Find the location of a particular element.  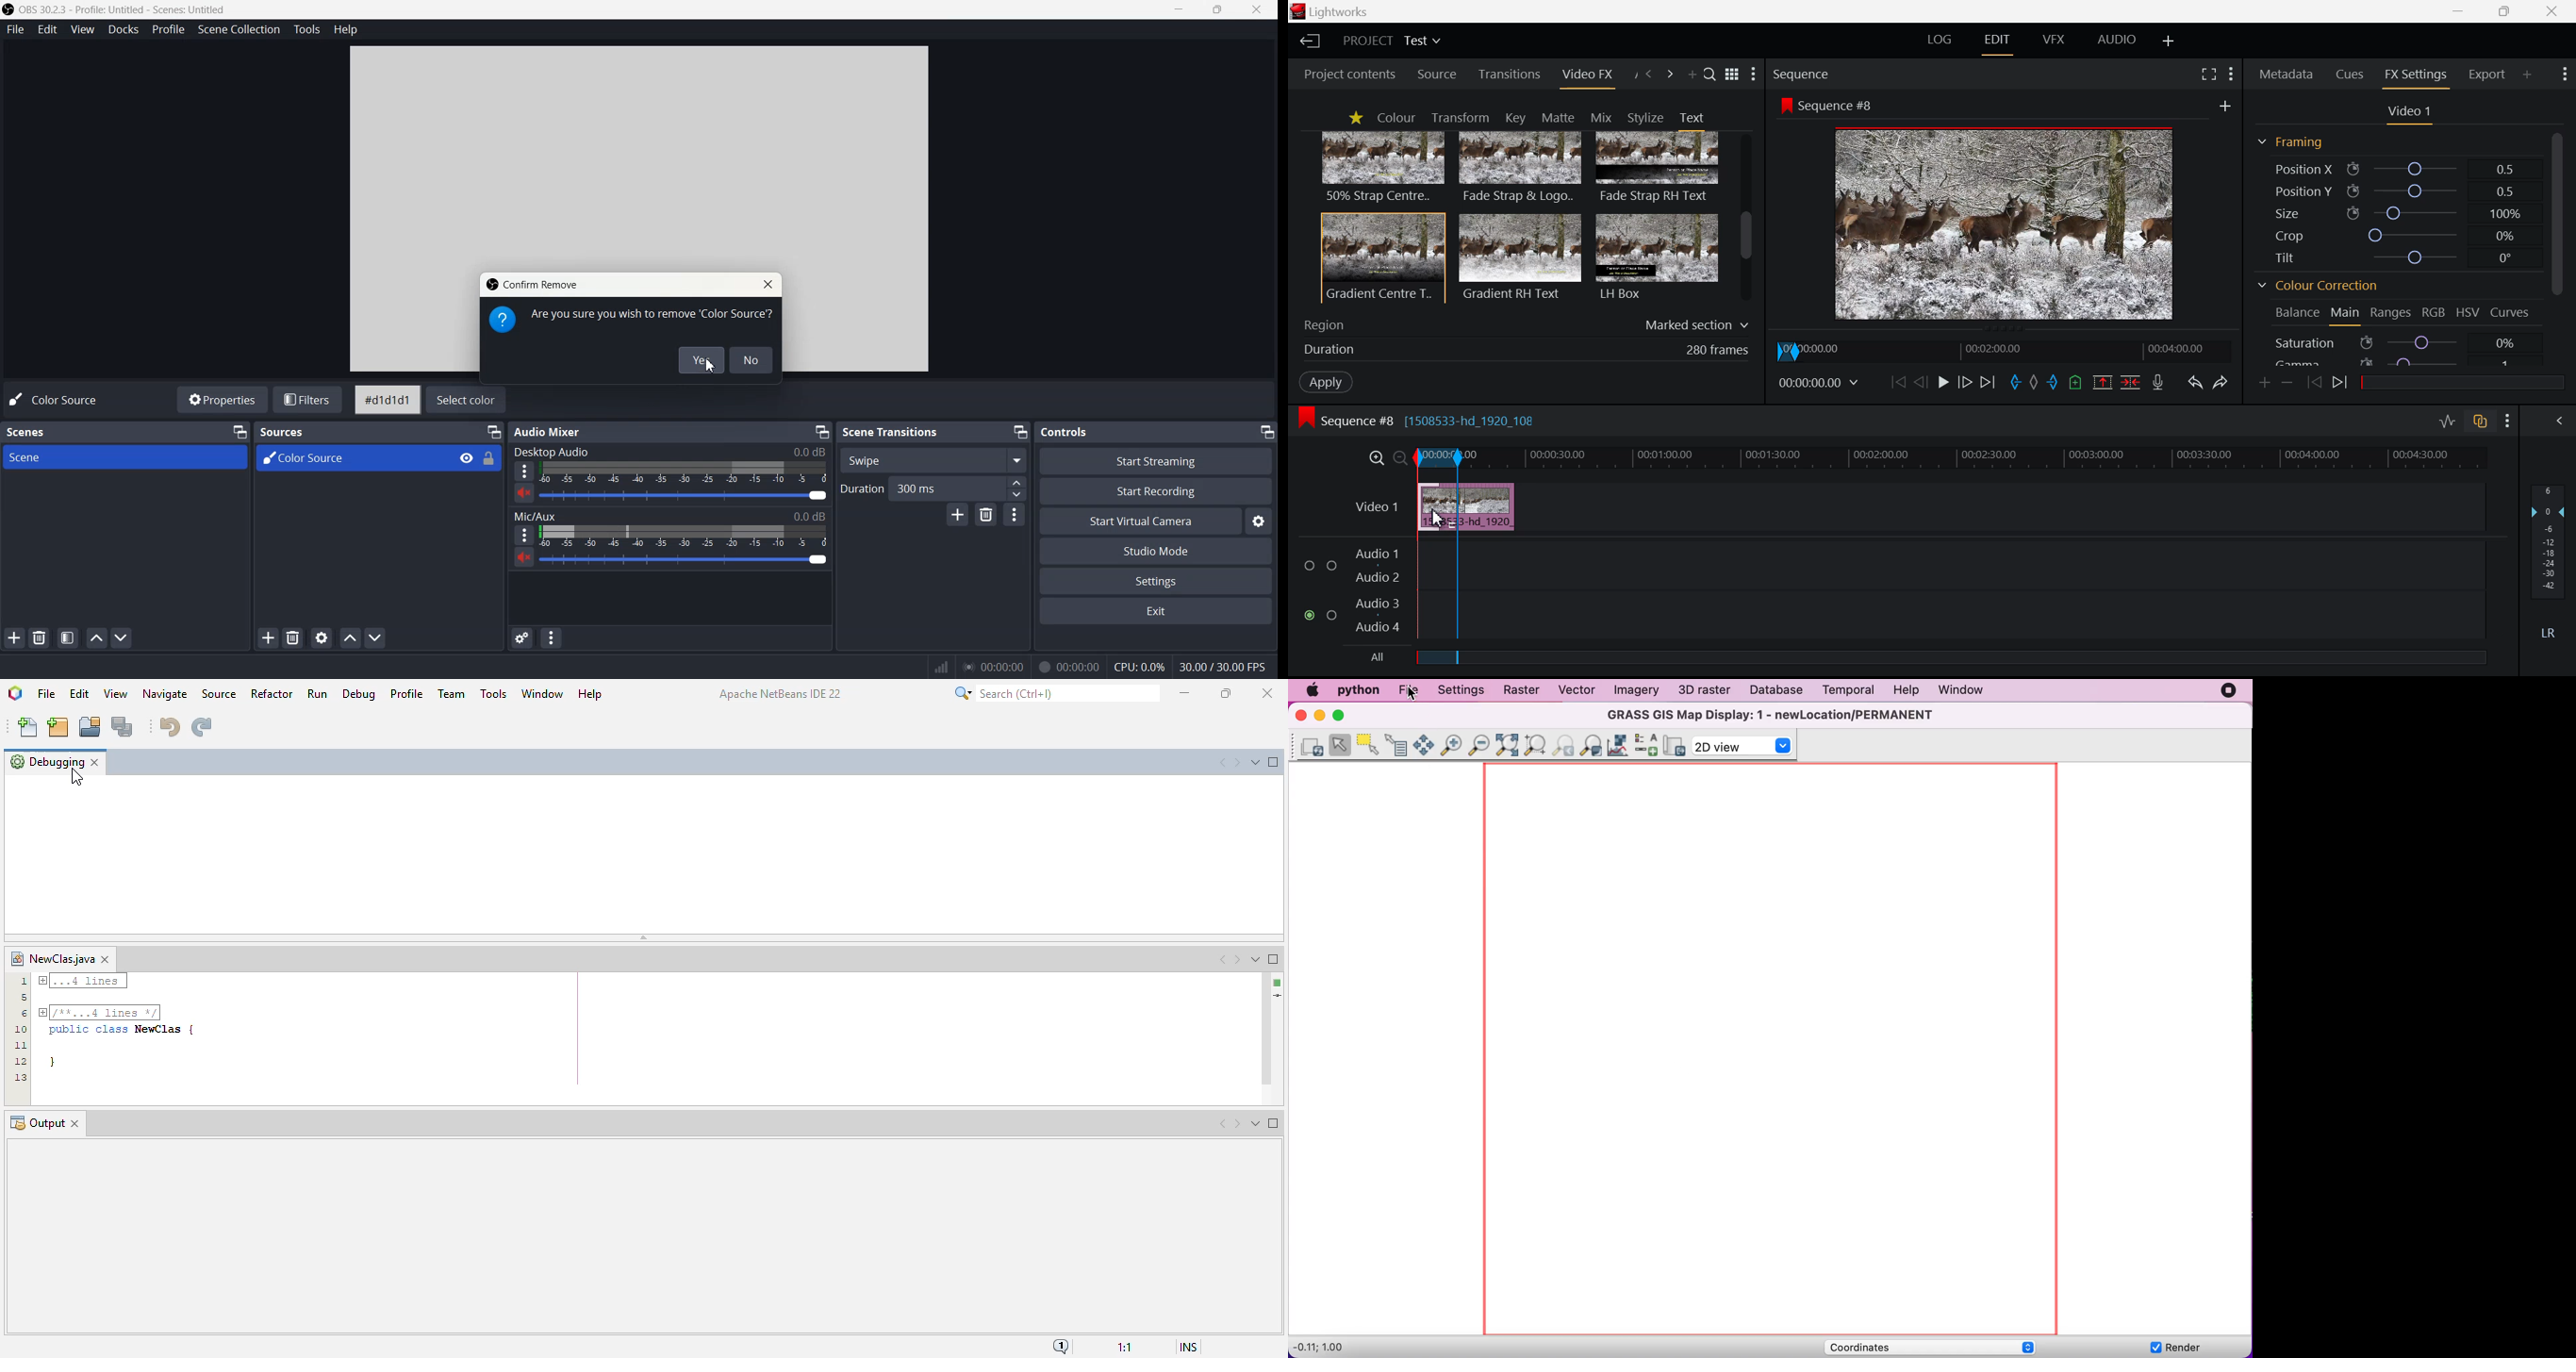

Settings is located at coordinates (2230, 72).